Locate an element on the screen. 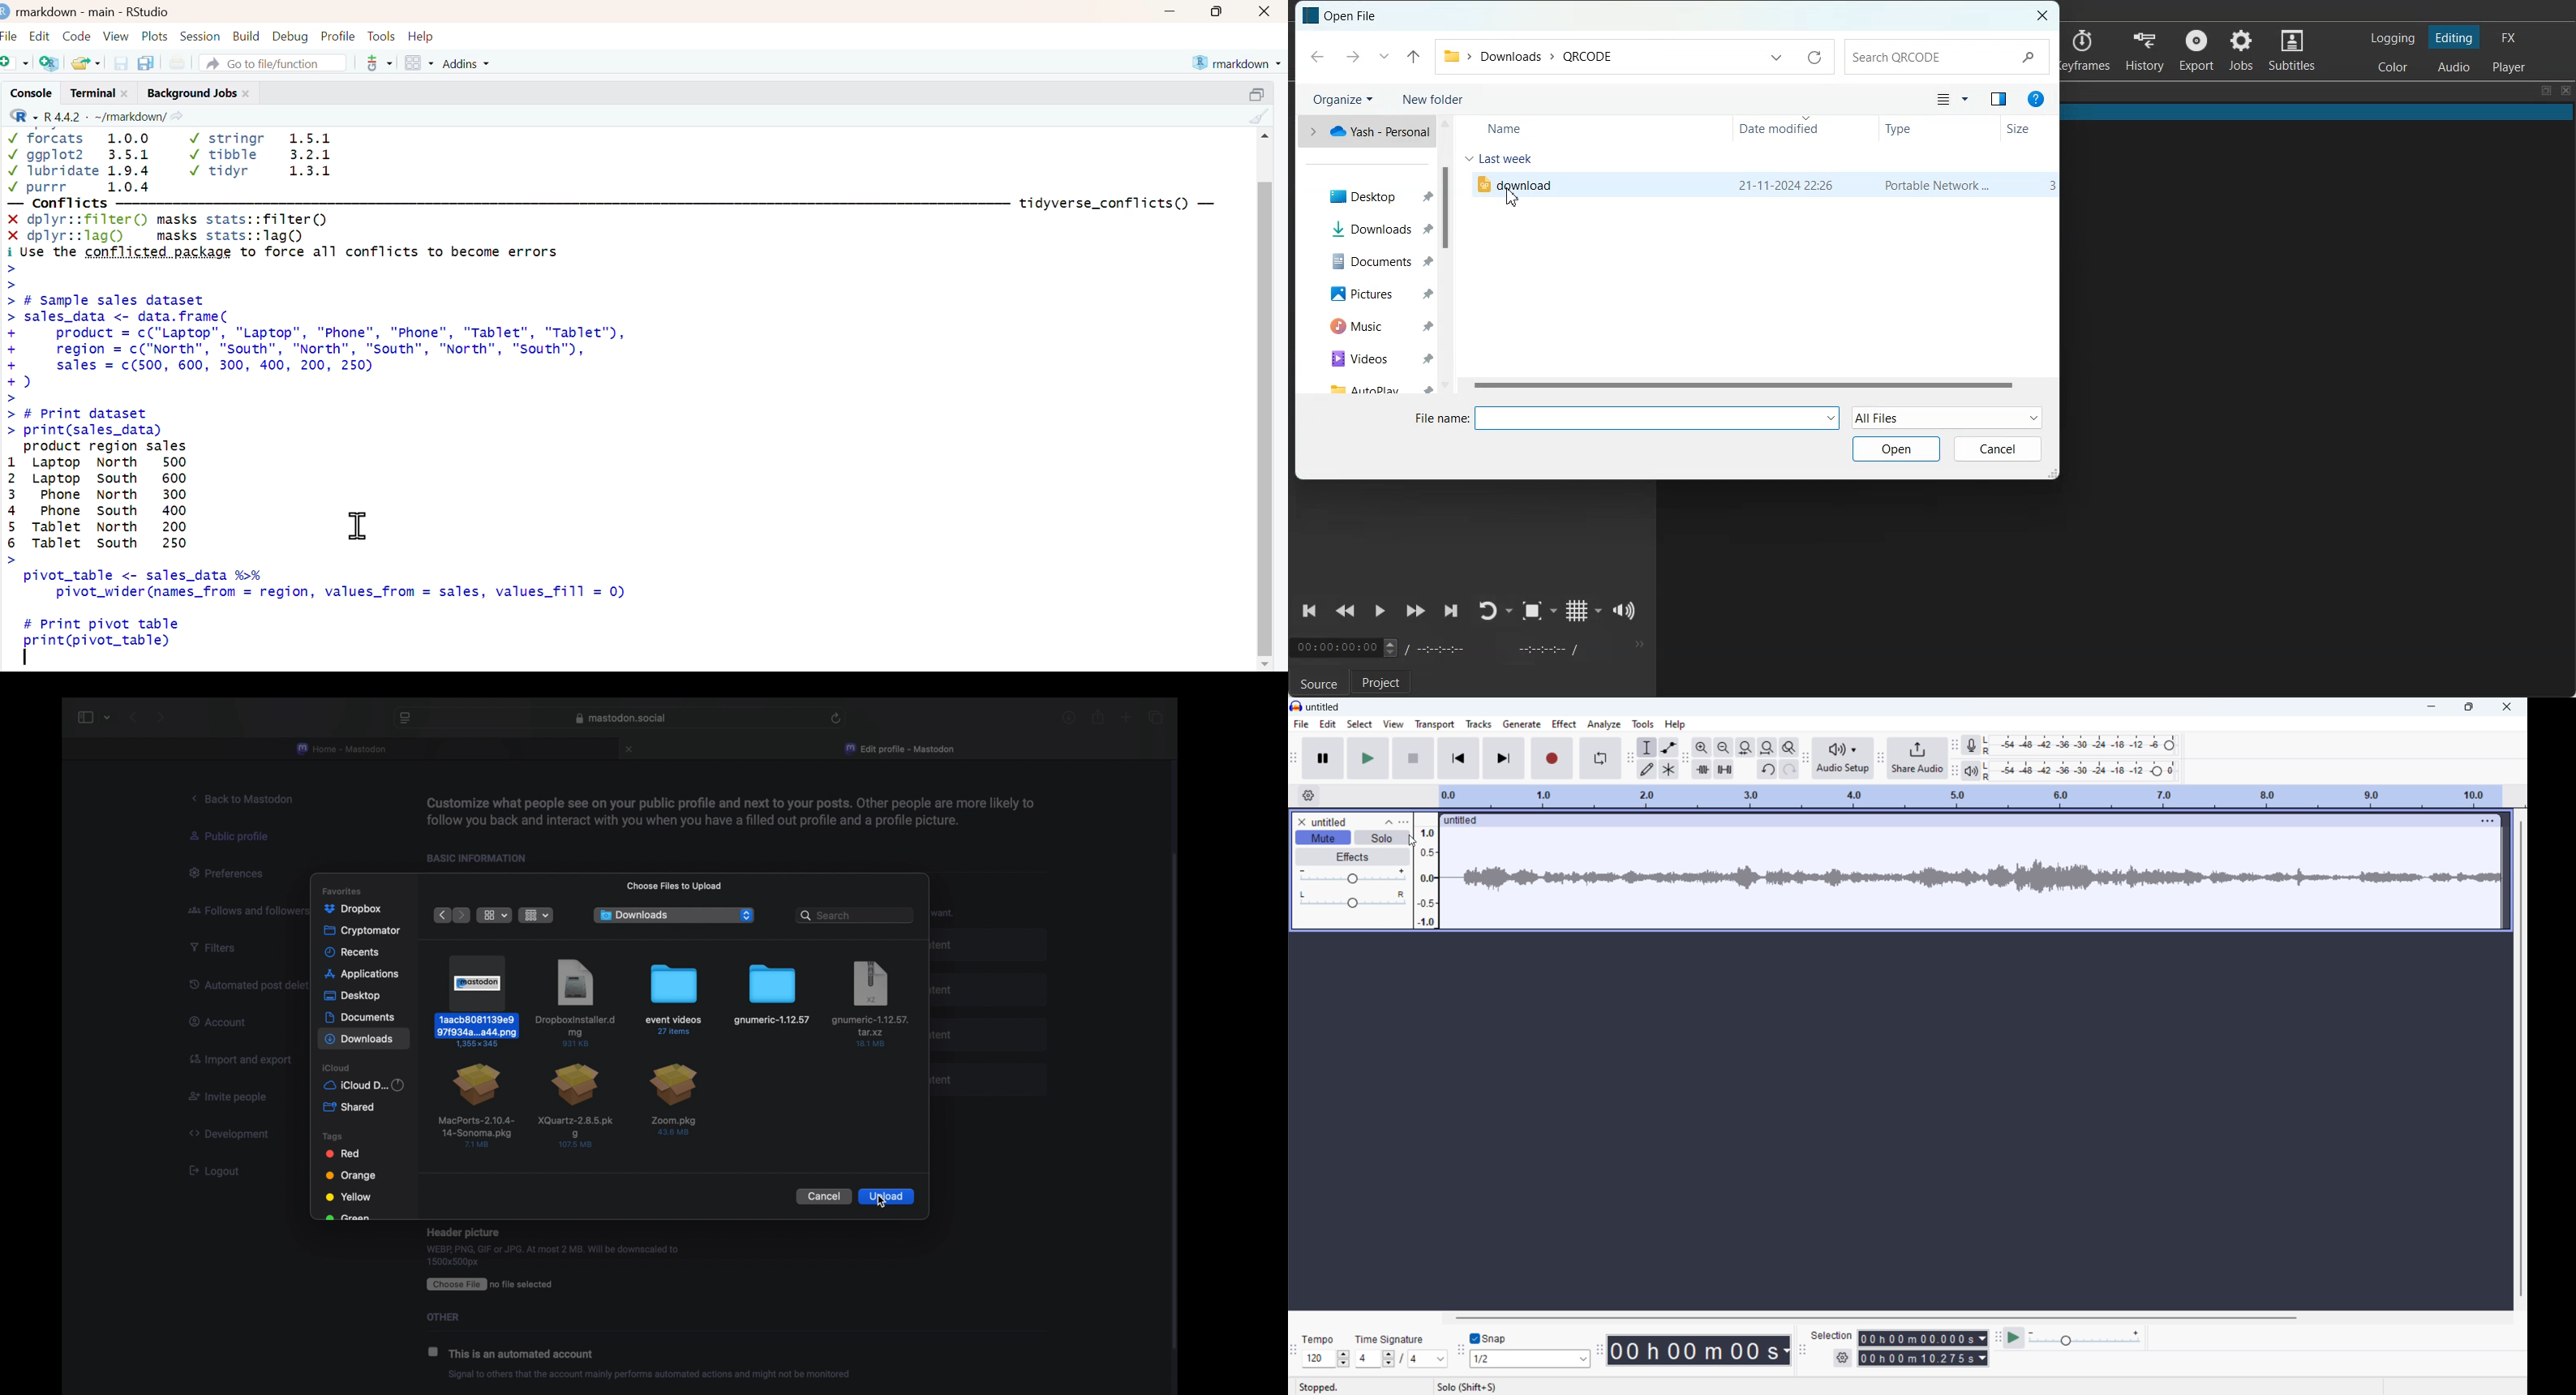 The height and width of the screenshot is (1400, 2576). select is located at coordinates (1360, 723).